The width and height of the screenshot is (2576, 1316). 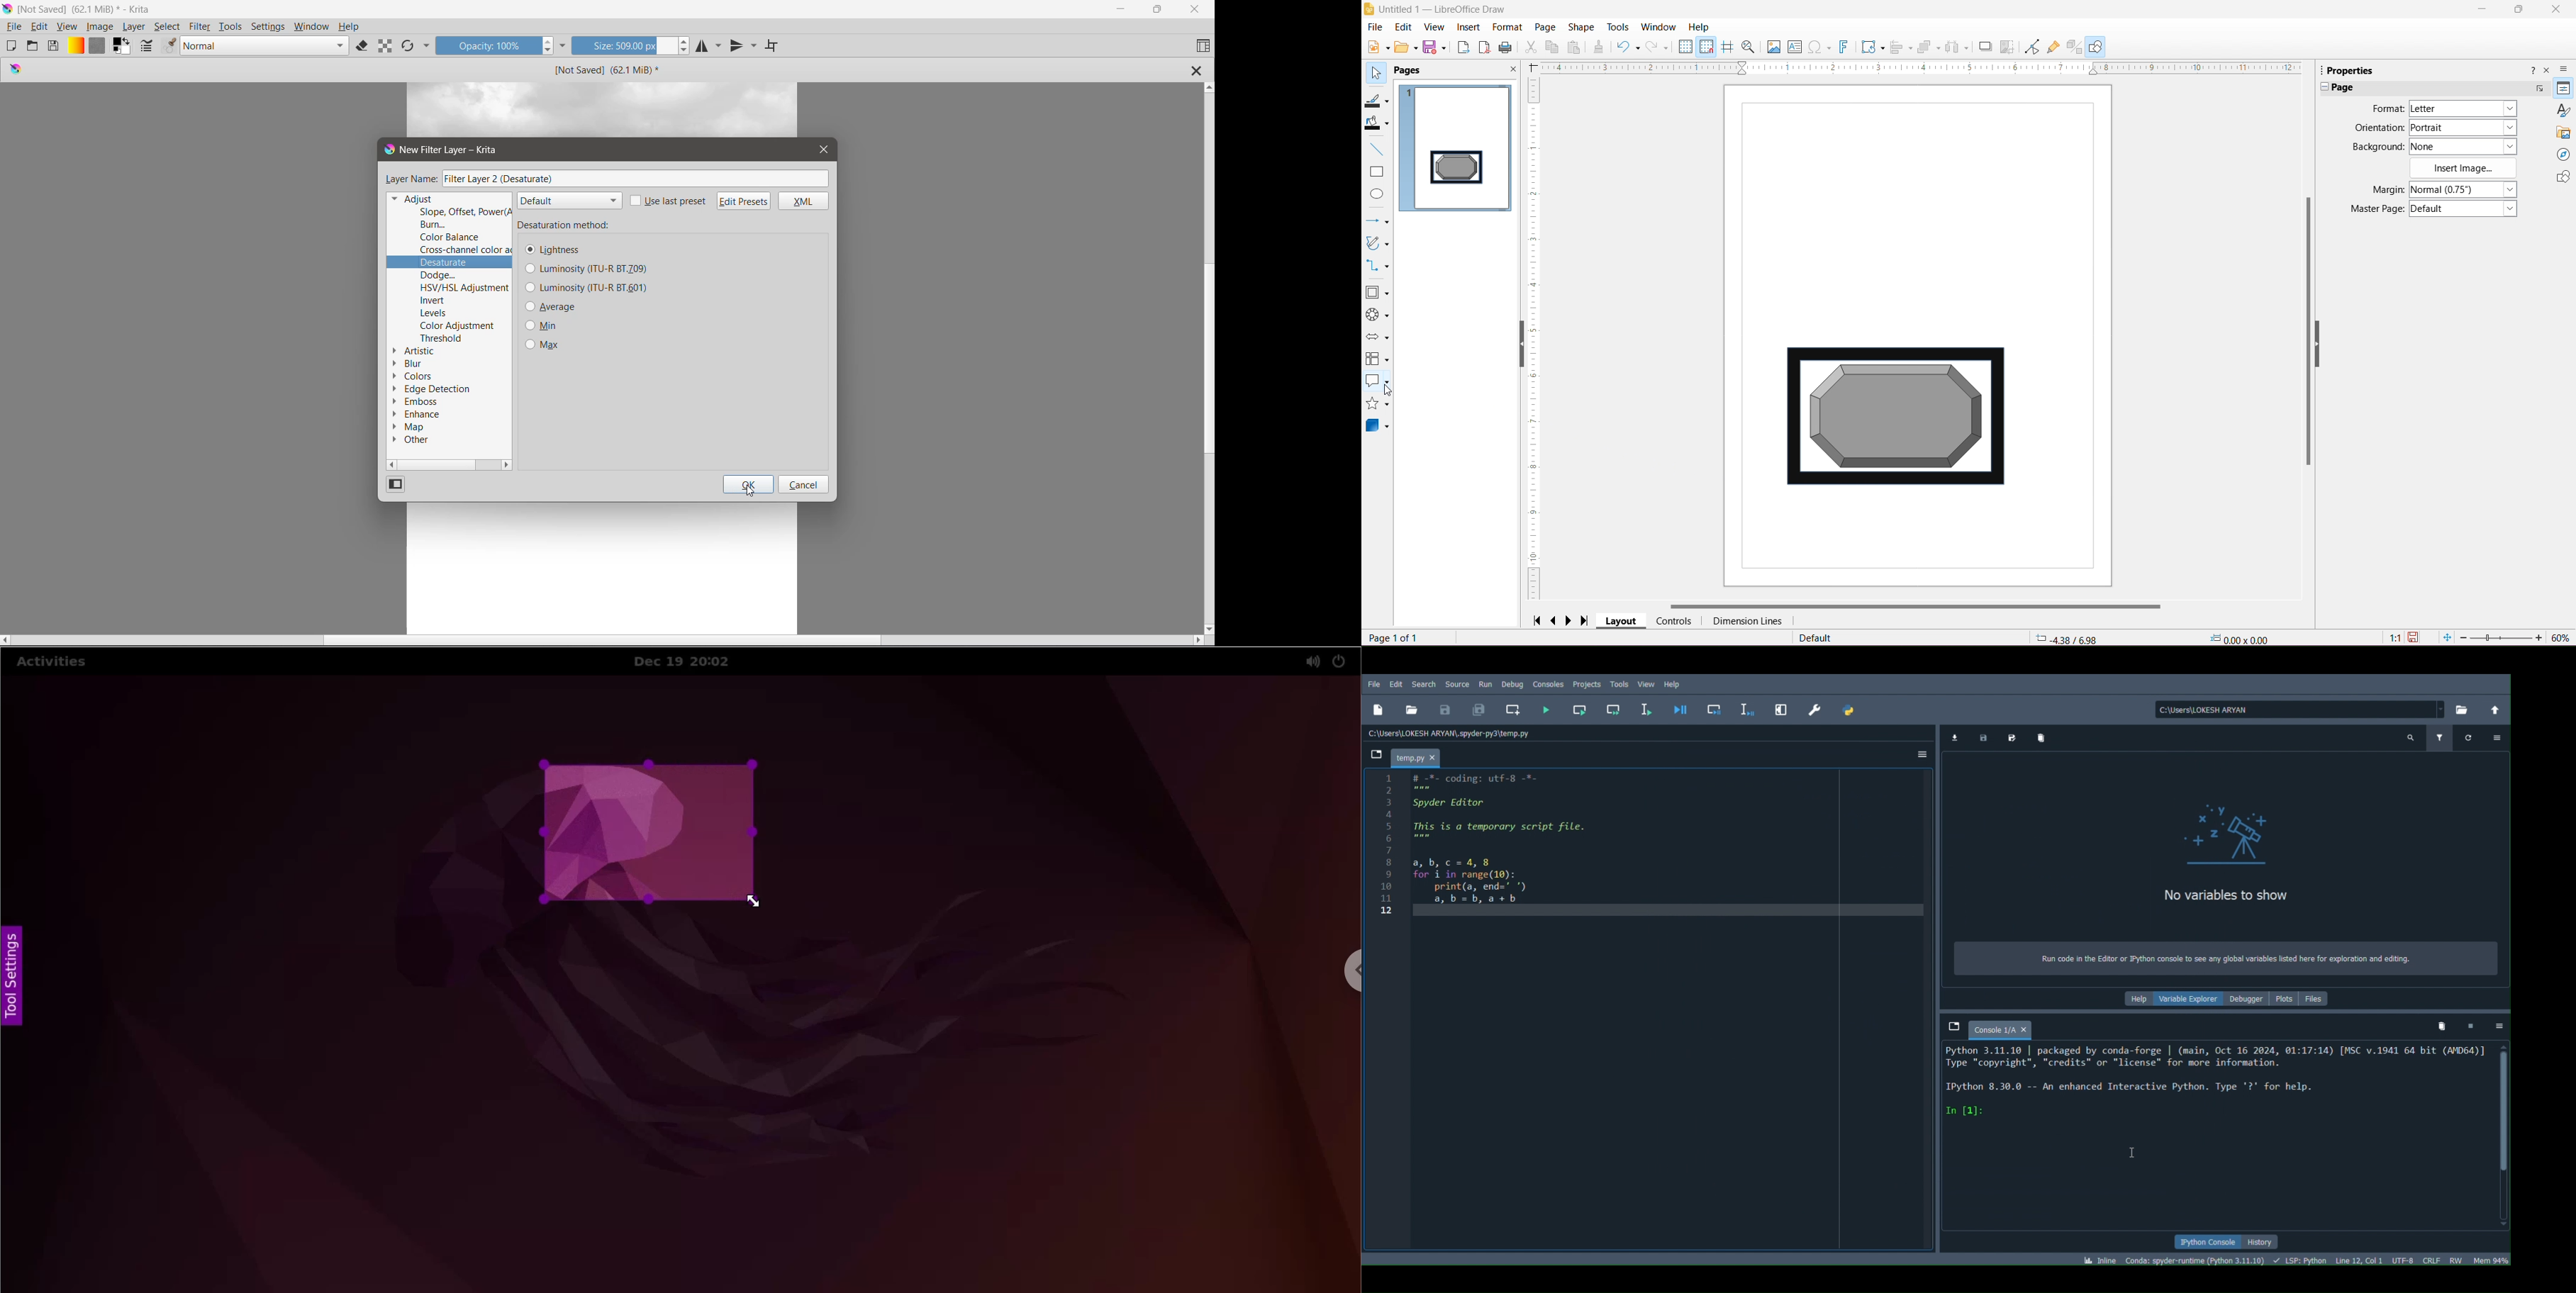 What do you see at coordinates (1418, 757) in the screenshot?
I see `File name` at bounding box center [1418, 757].